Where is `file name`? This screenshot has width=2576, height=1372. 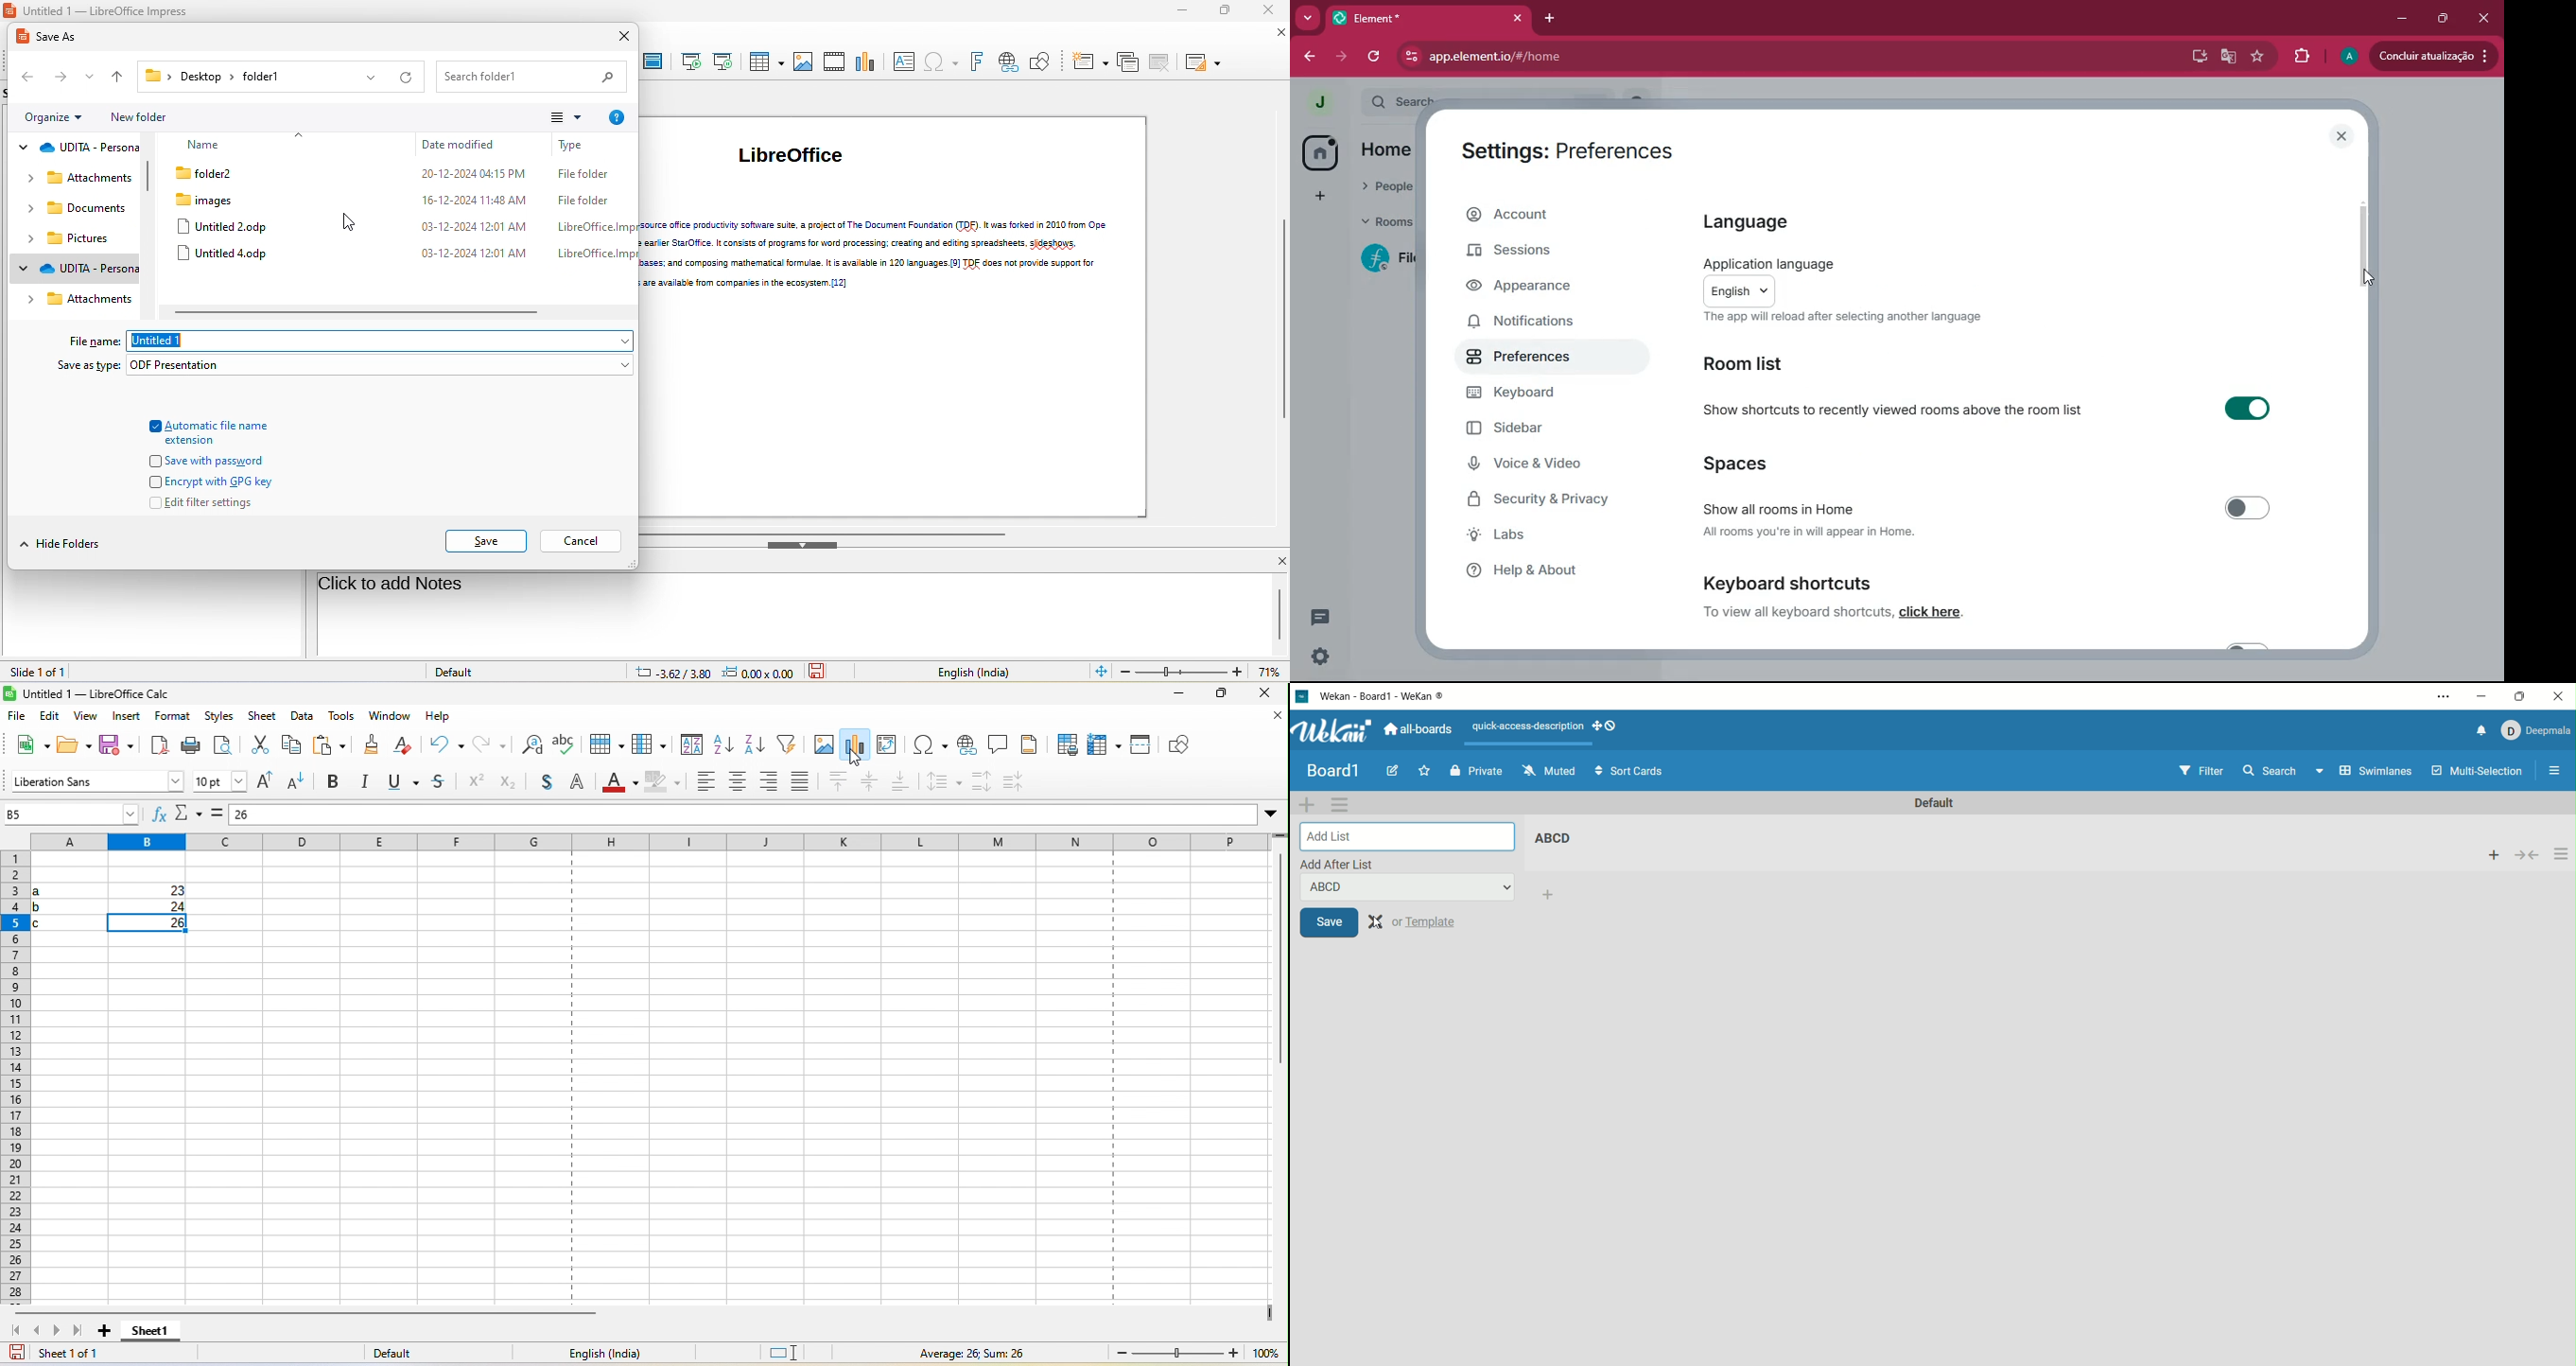
file name is located at coordinates (94, 342).